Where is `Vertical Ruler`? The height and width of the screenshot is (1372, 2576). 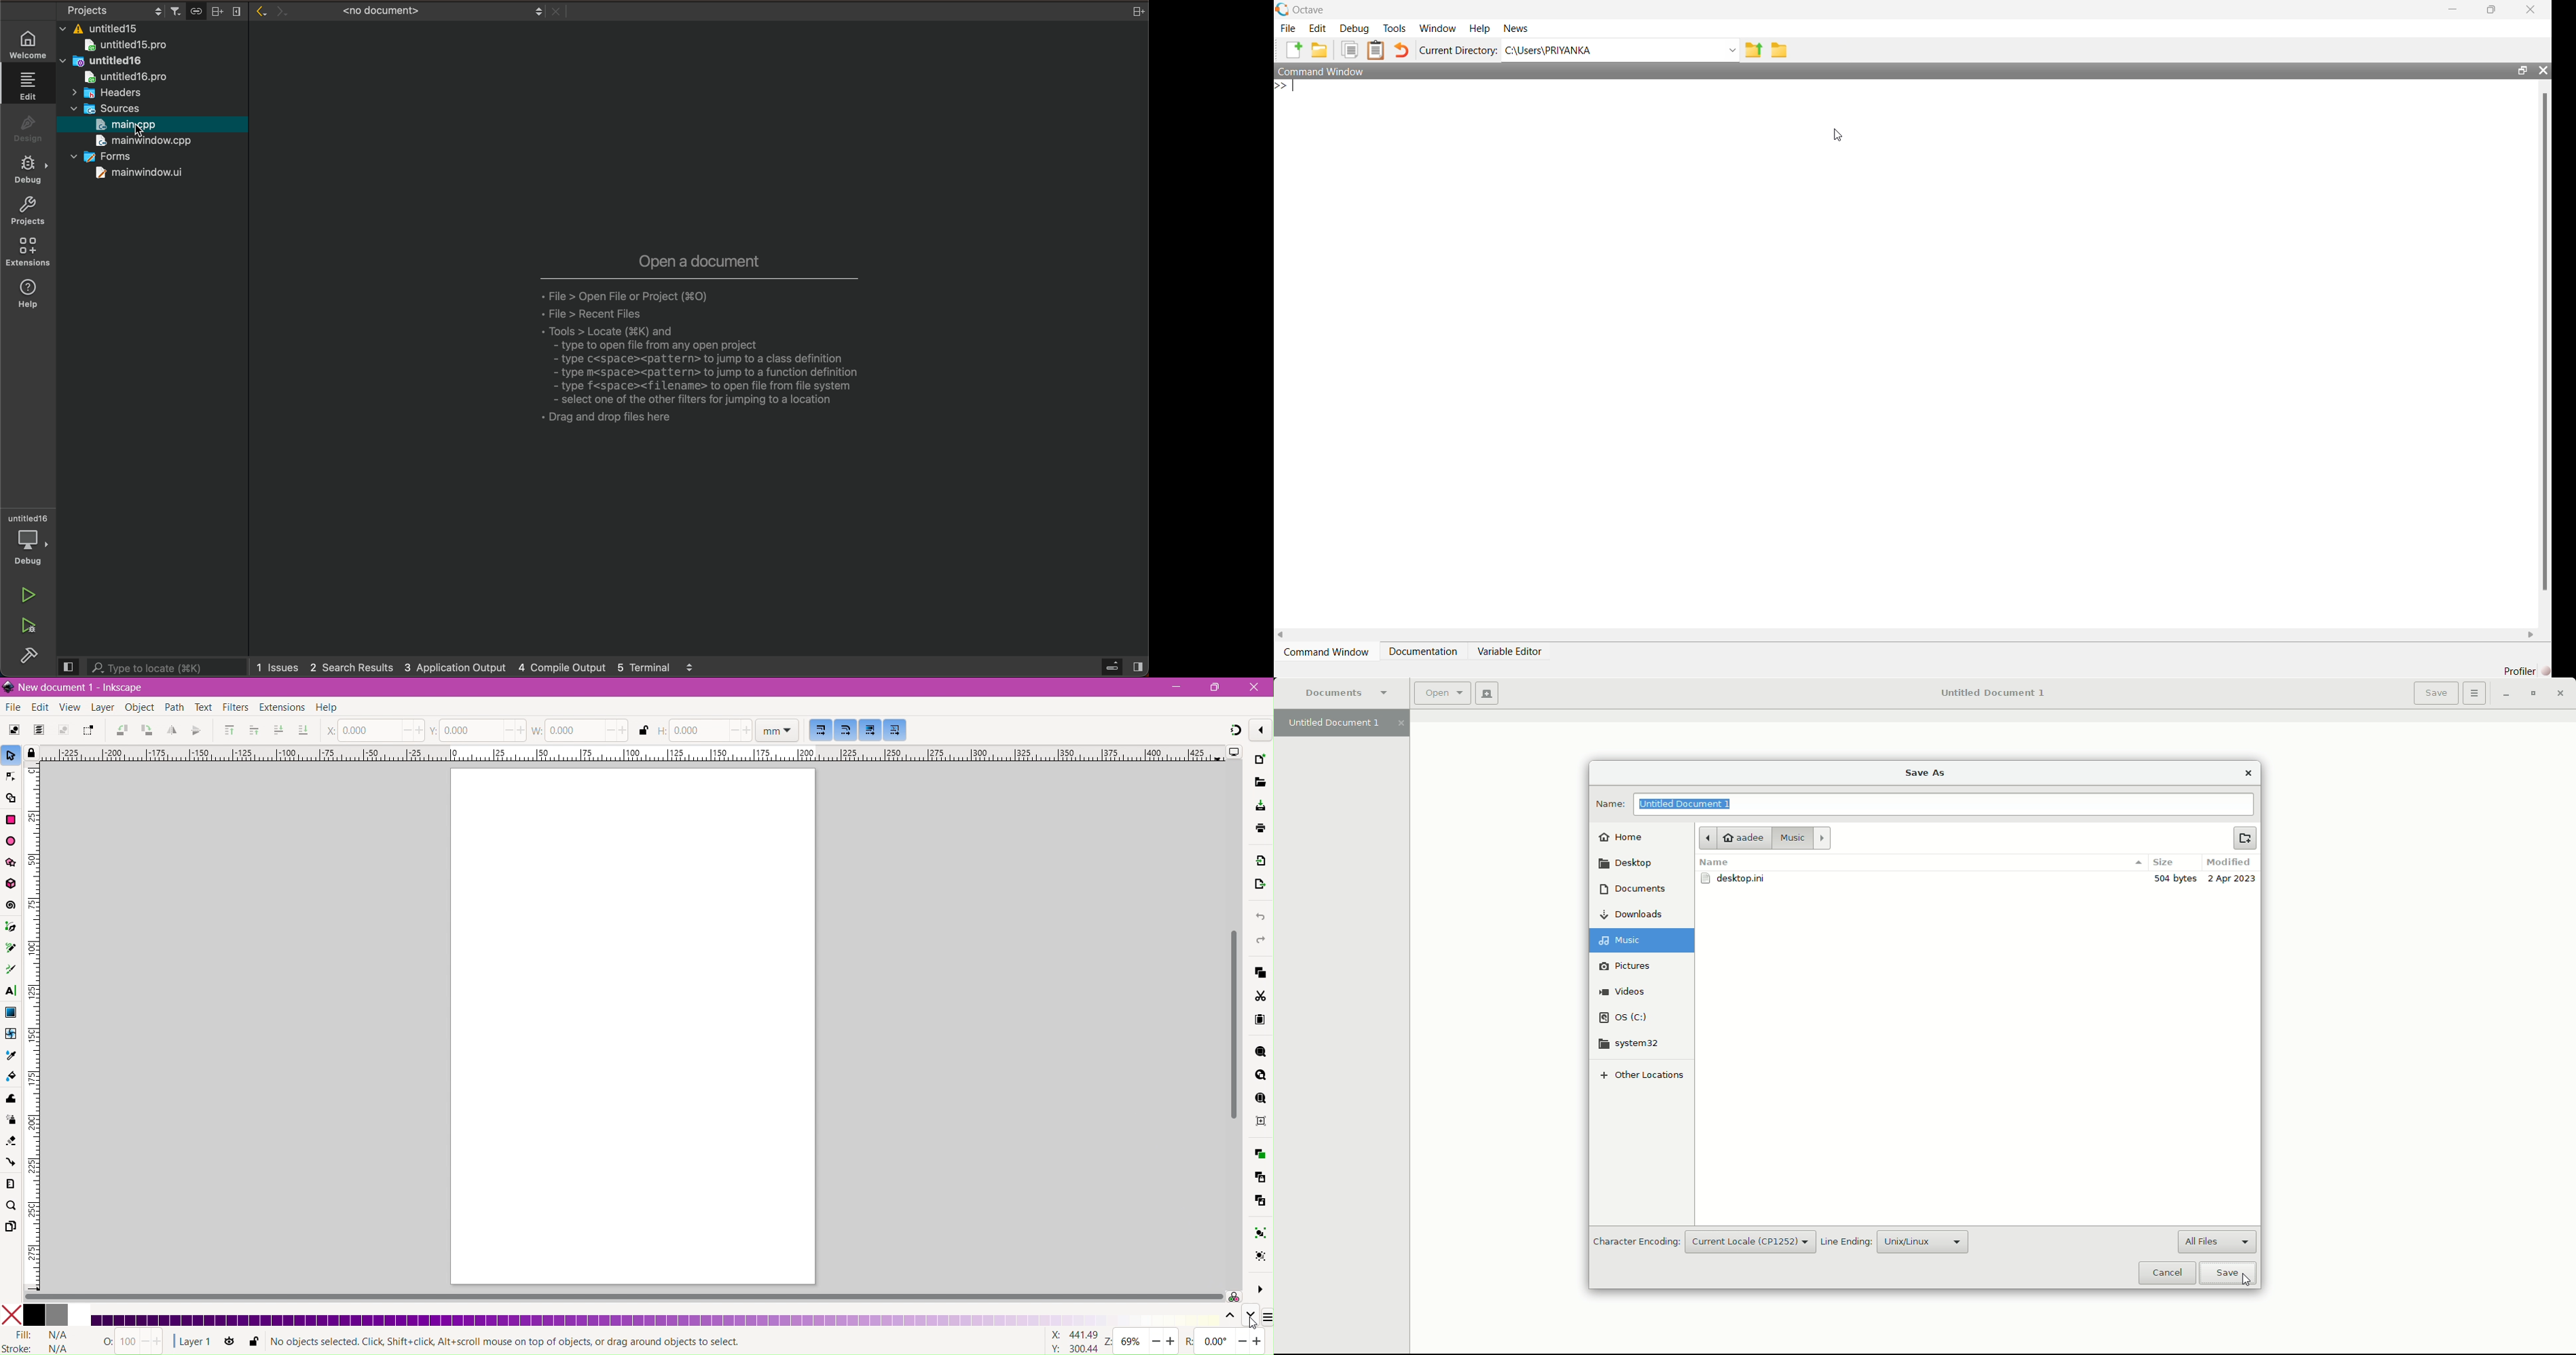 Vertical Ruler is located at coordinates (32, 1027).